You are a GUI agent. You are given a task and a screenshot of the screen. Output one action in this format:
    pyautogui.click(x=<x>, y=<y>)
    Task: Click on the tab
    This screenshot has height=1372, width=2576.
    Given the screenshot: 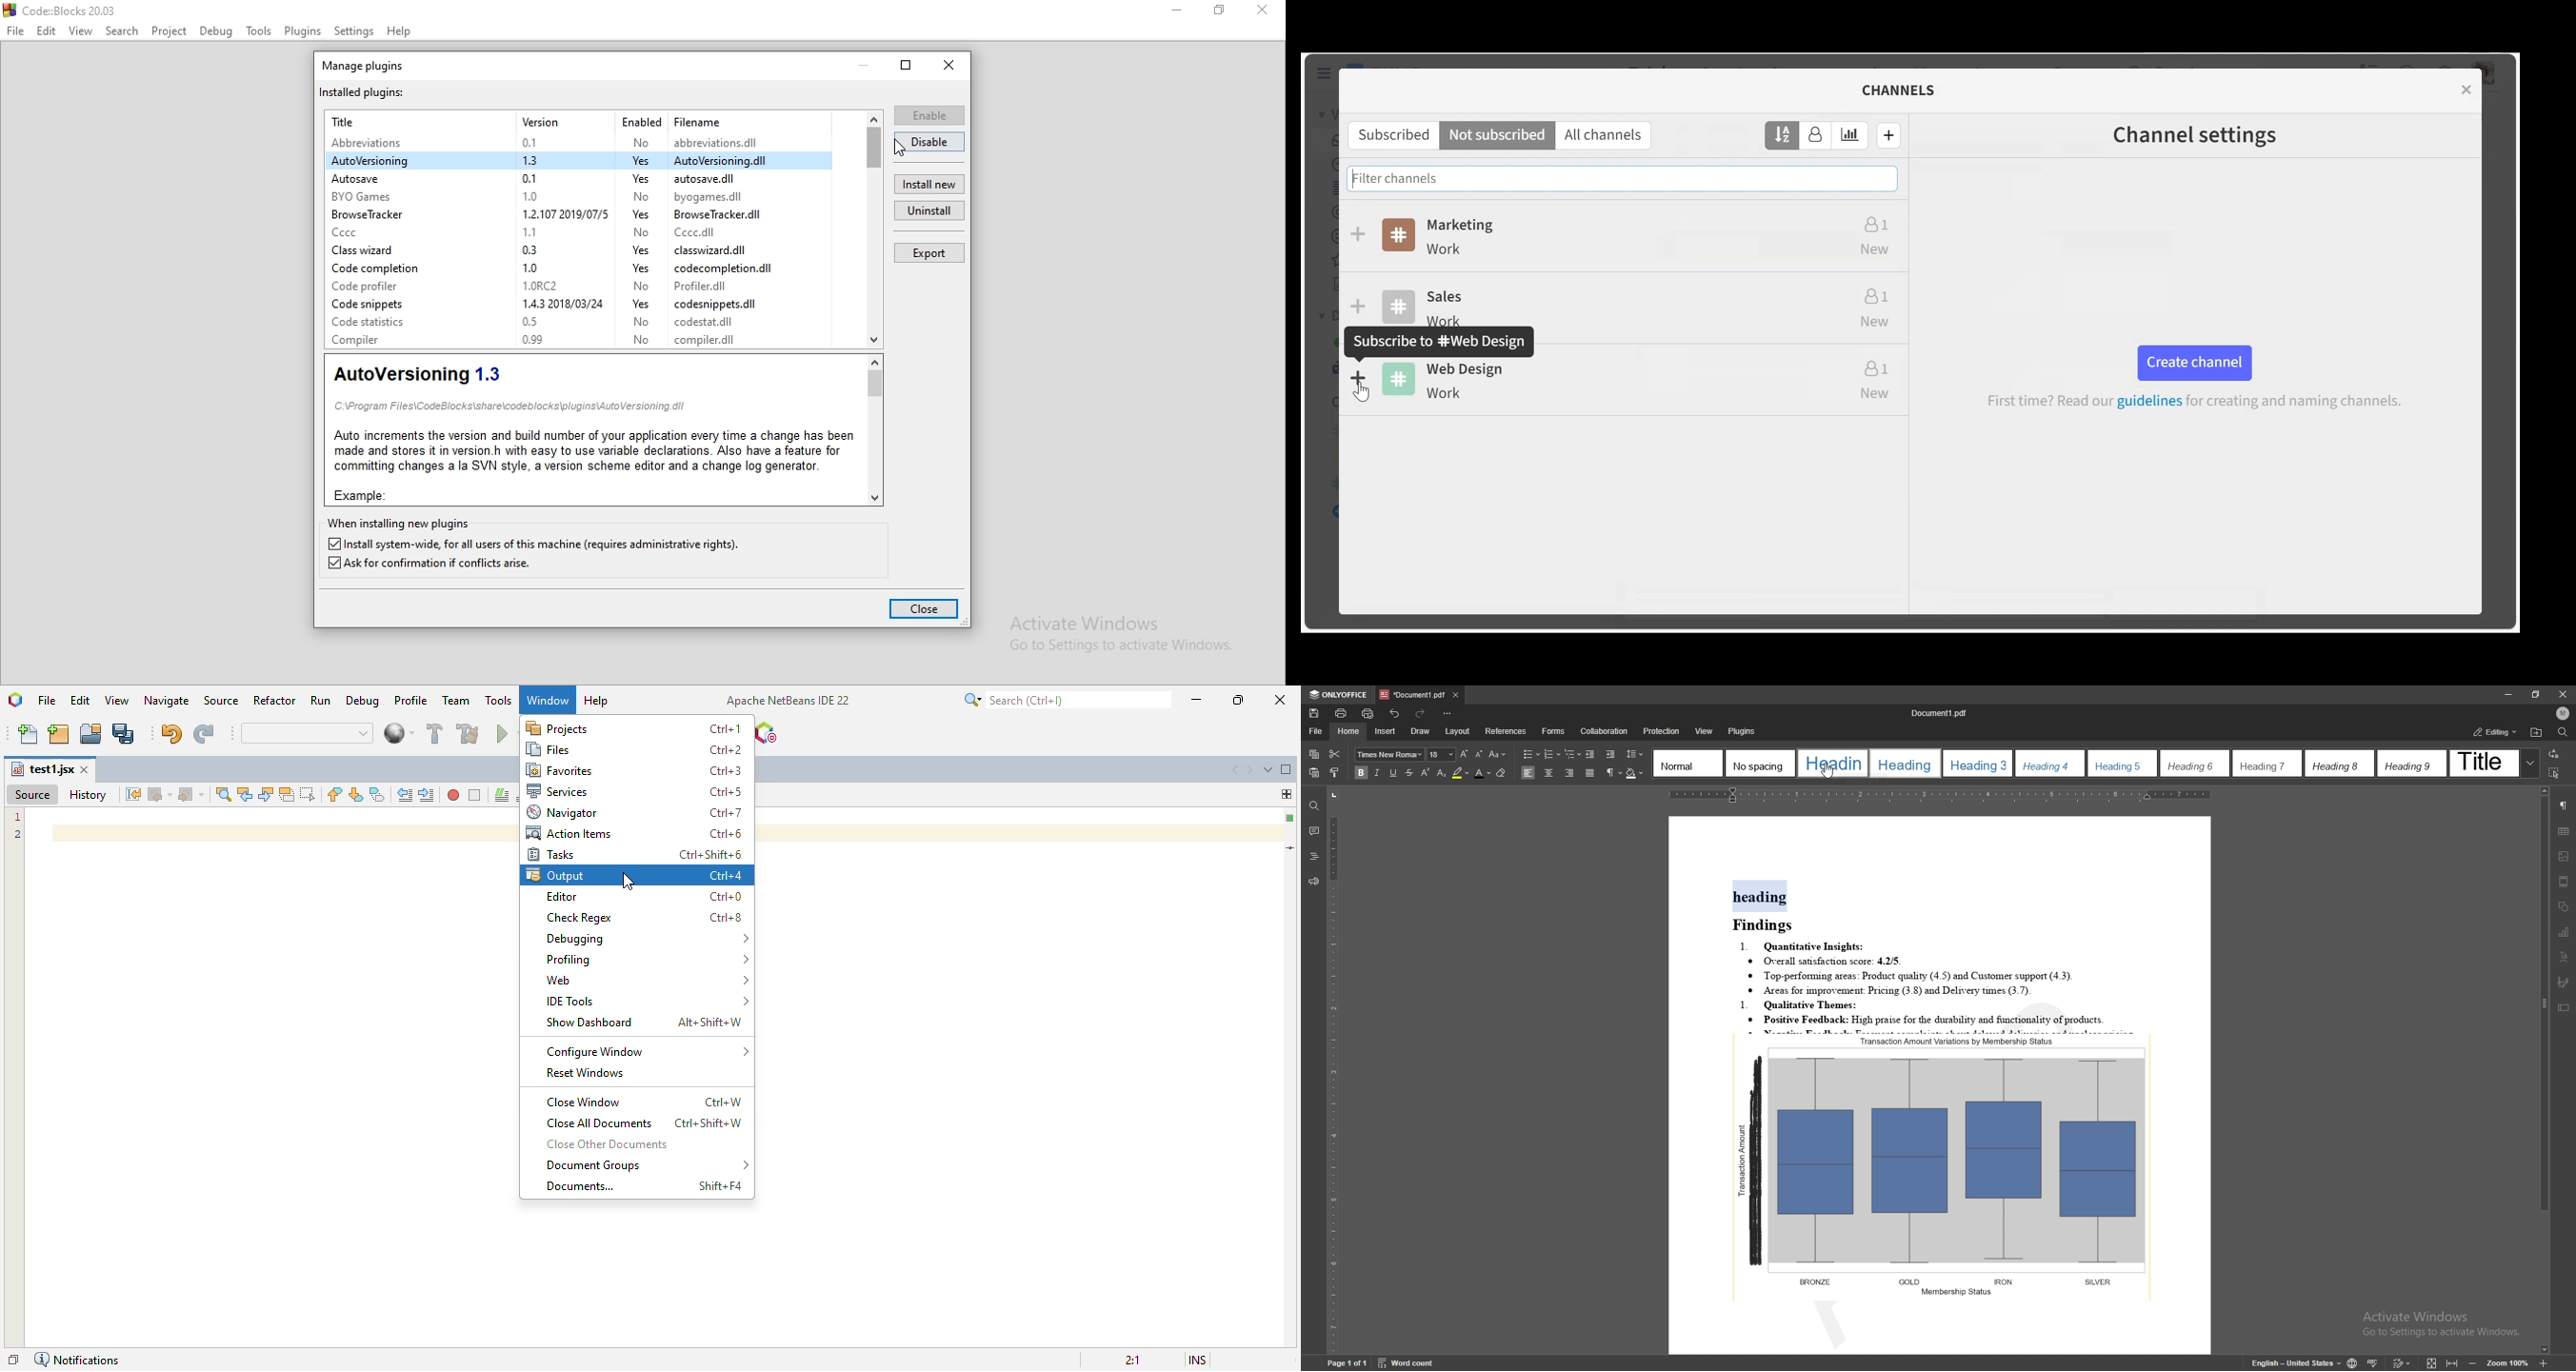 What is the action you would take?
    pyautogui.click(x=1412, y=694)
    